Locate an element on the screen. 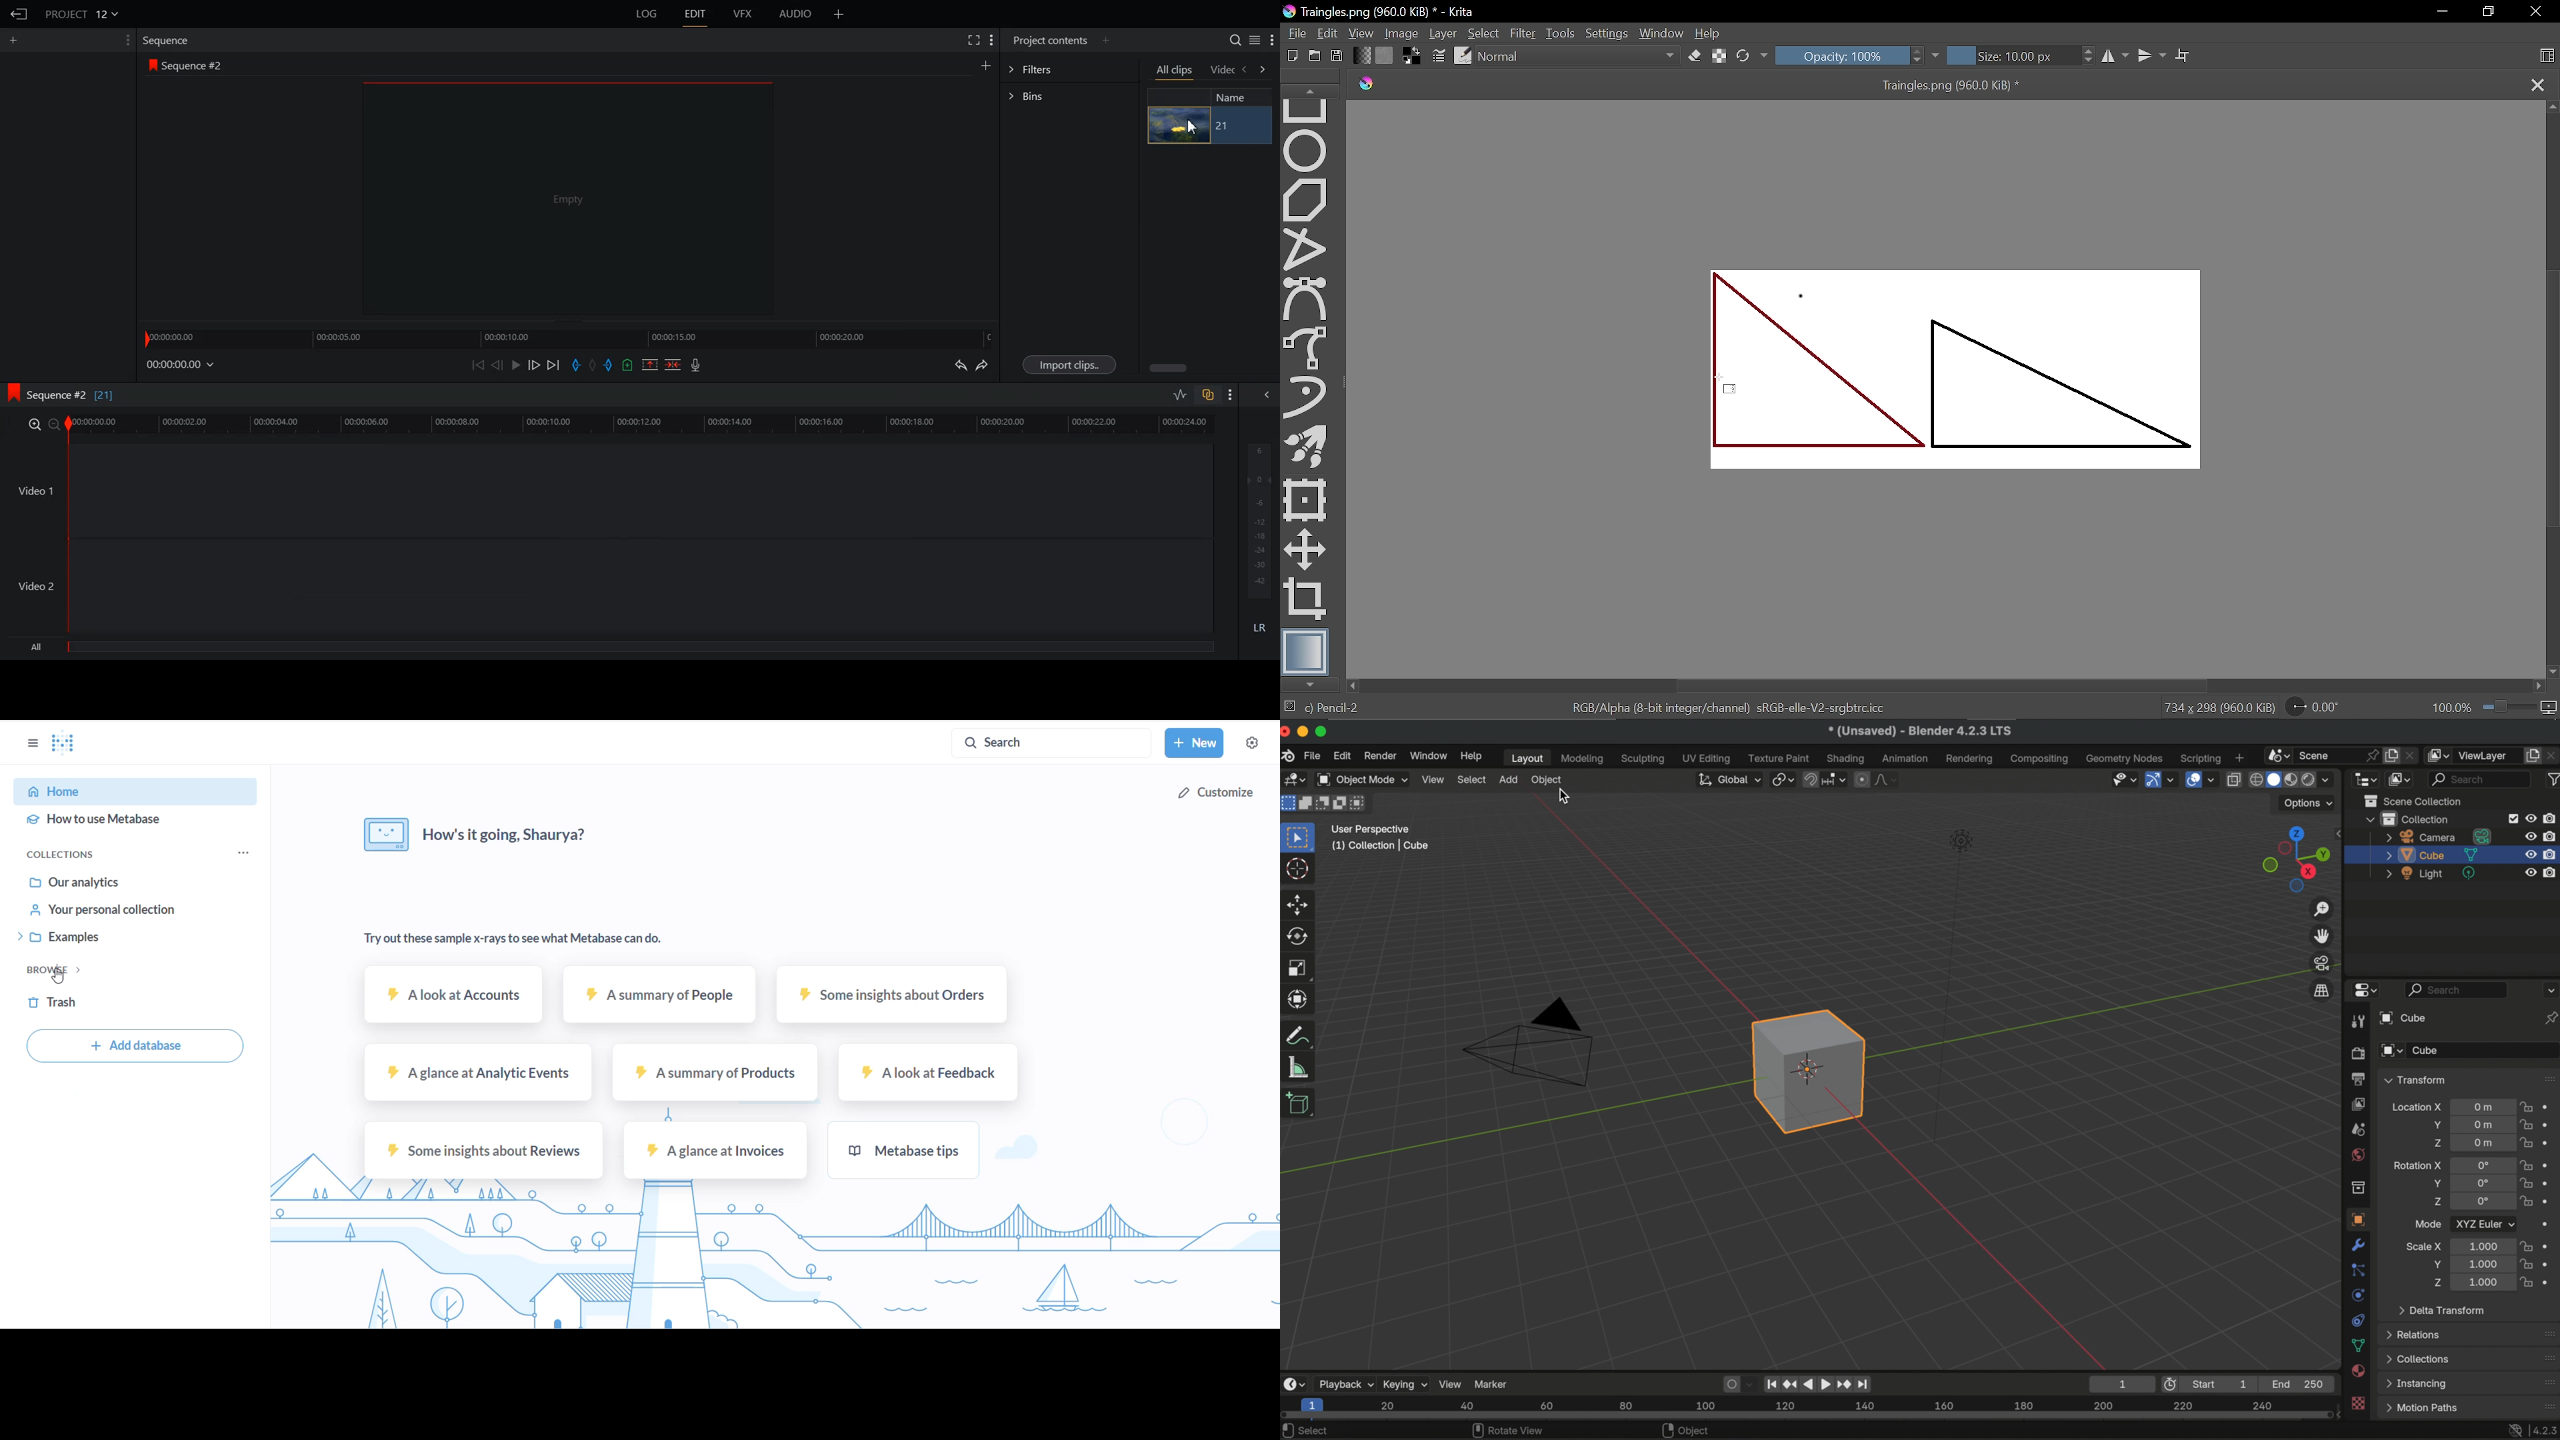  Sequence #2 is located at coordinates (196, 65).